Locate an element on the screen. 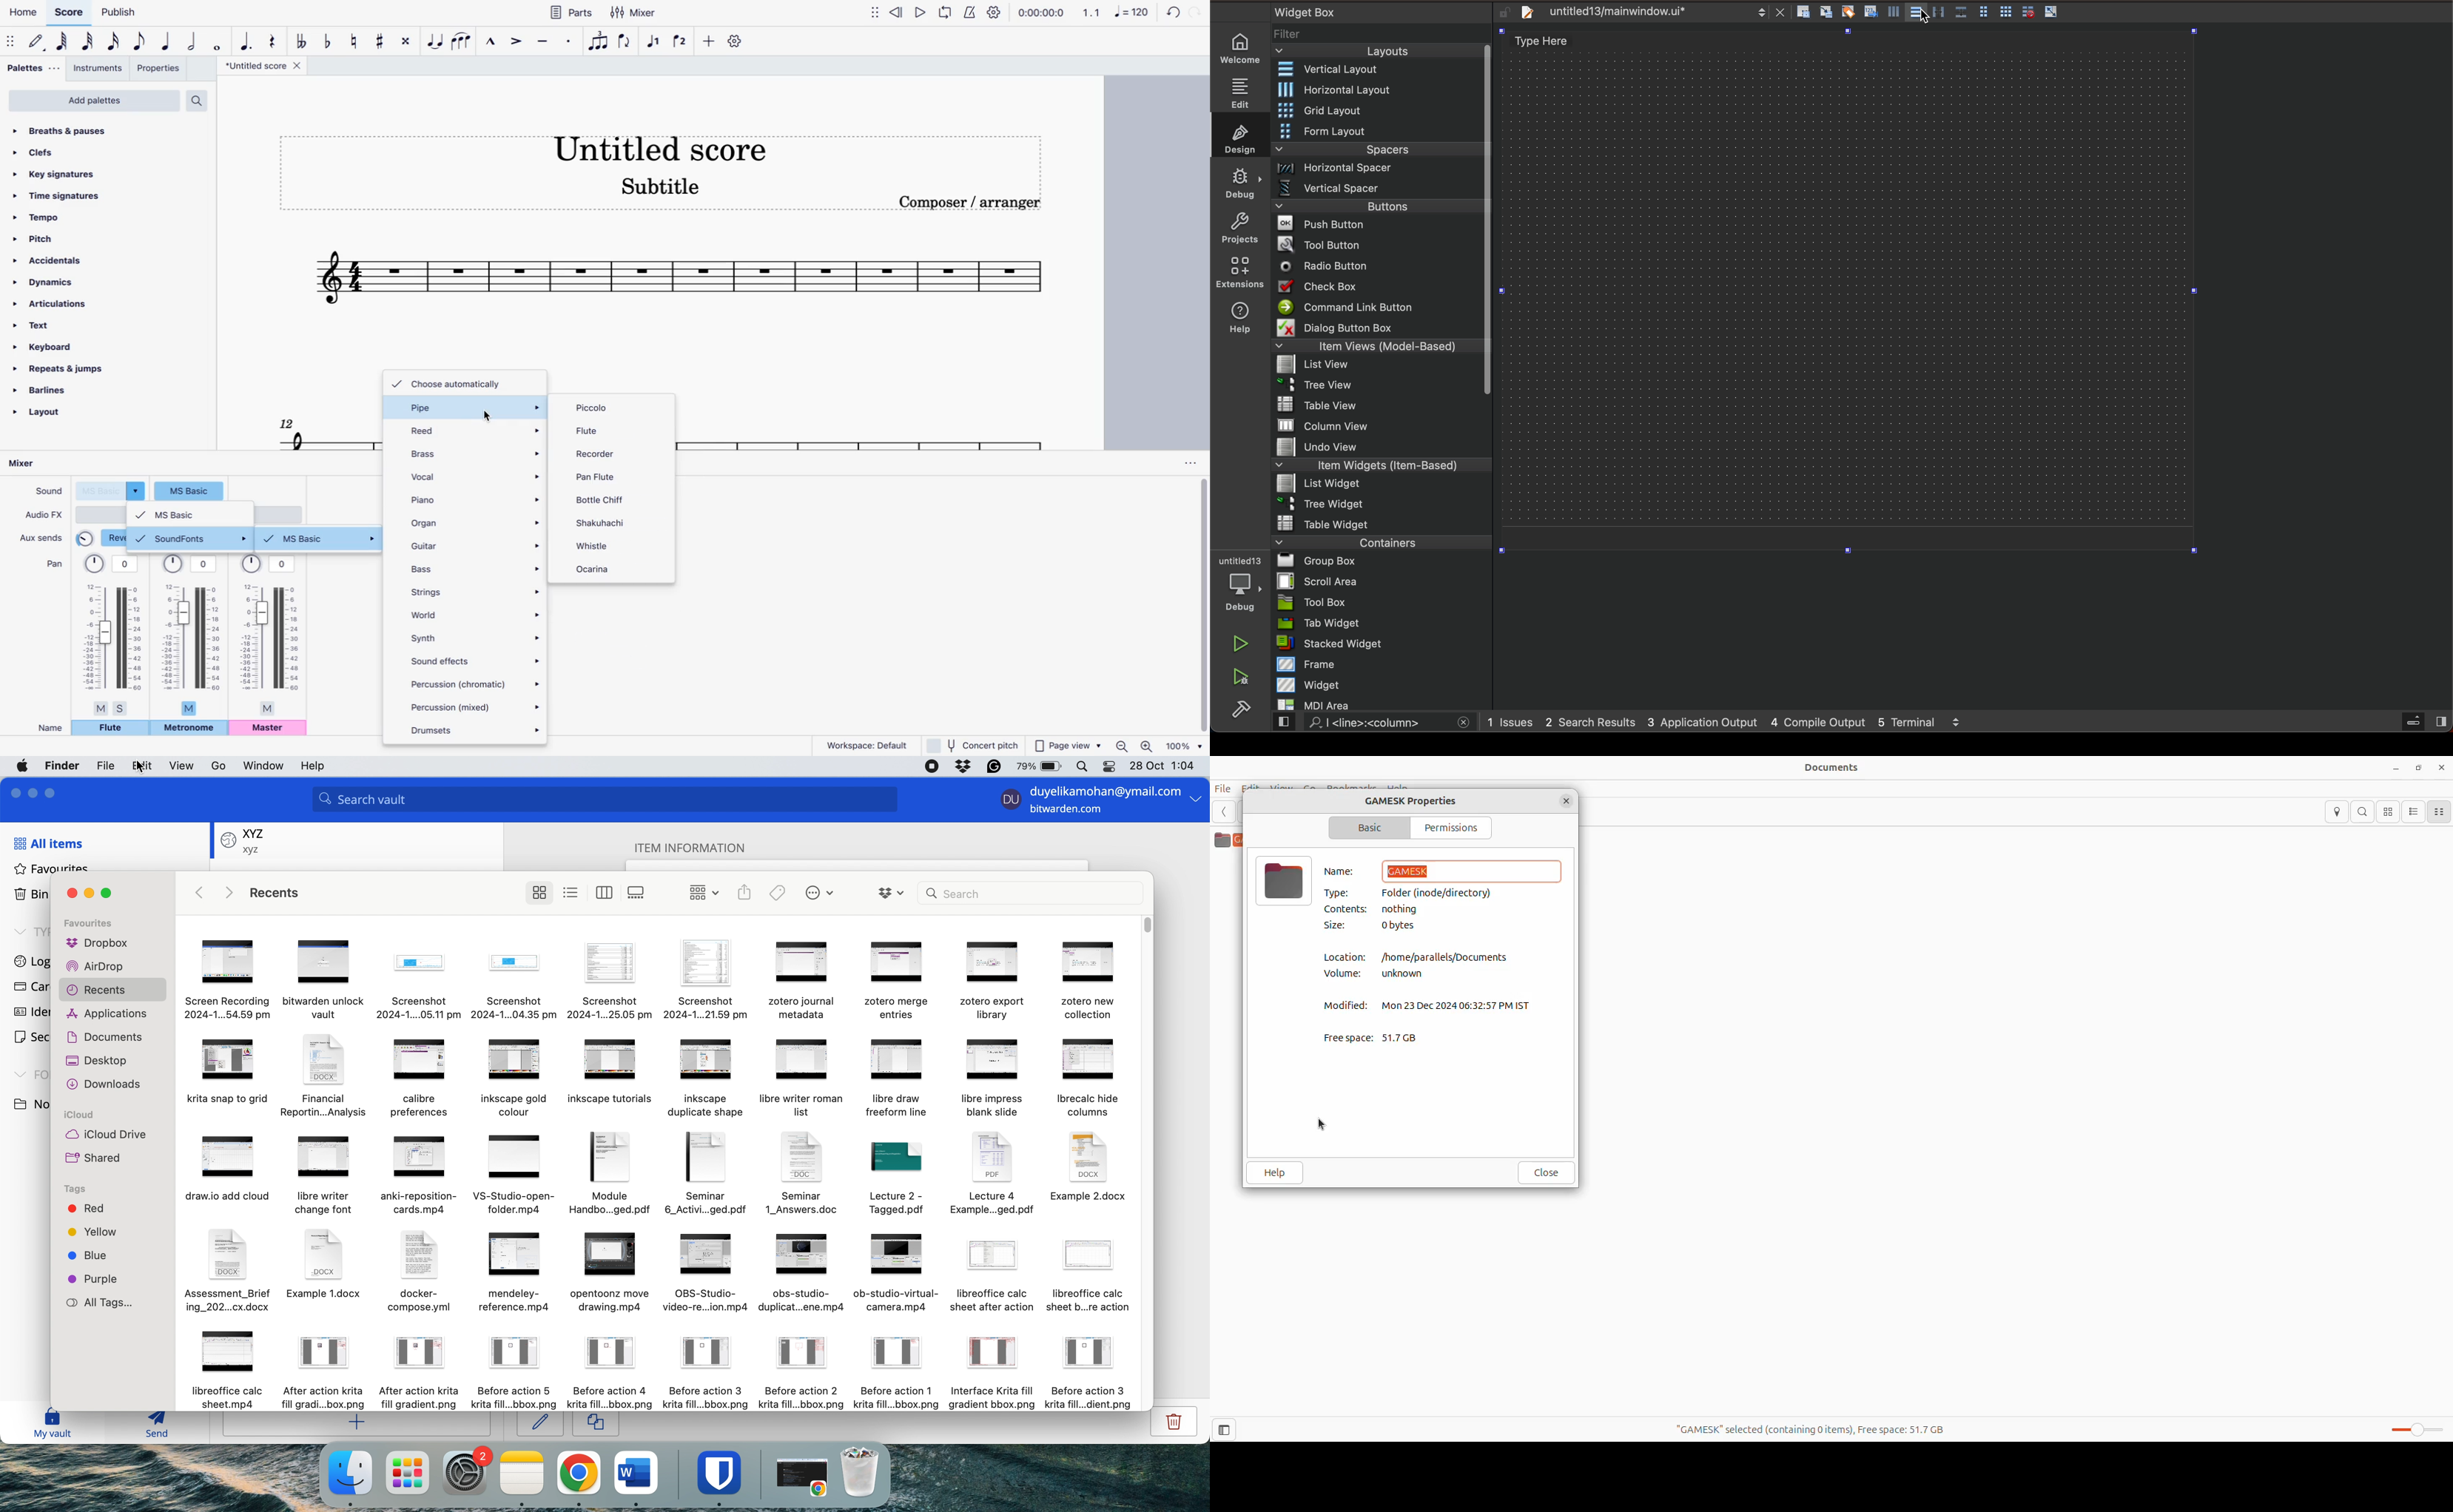 The height and width of the screenshot is (1512, 2464).  is located at coordinates (2053, 13).